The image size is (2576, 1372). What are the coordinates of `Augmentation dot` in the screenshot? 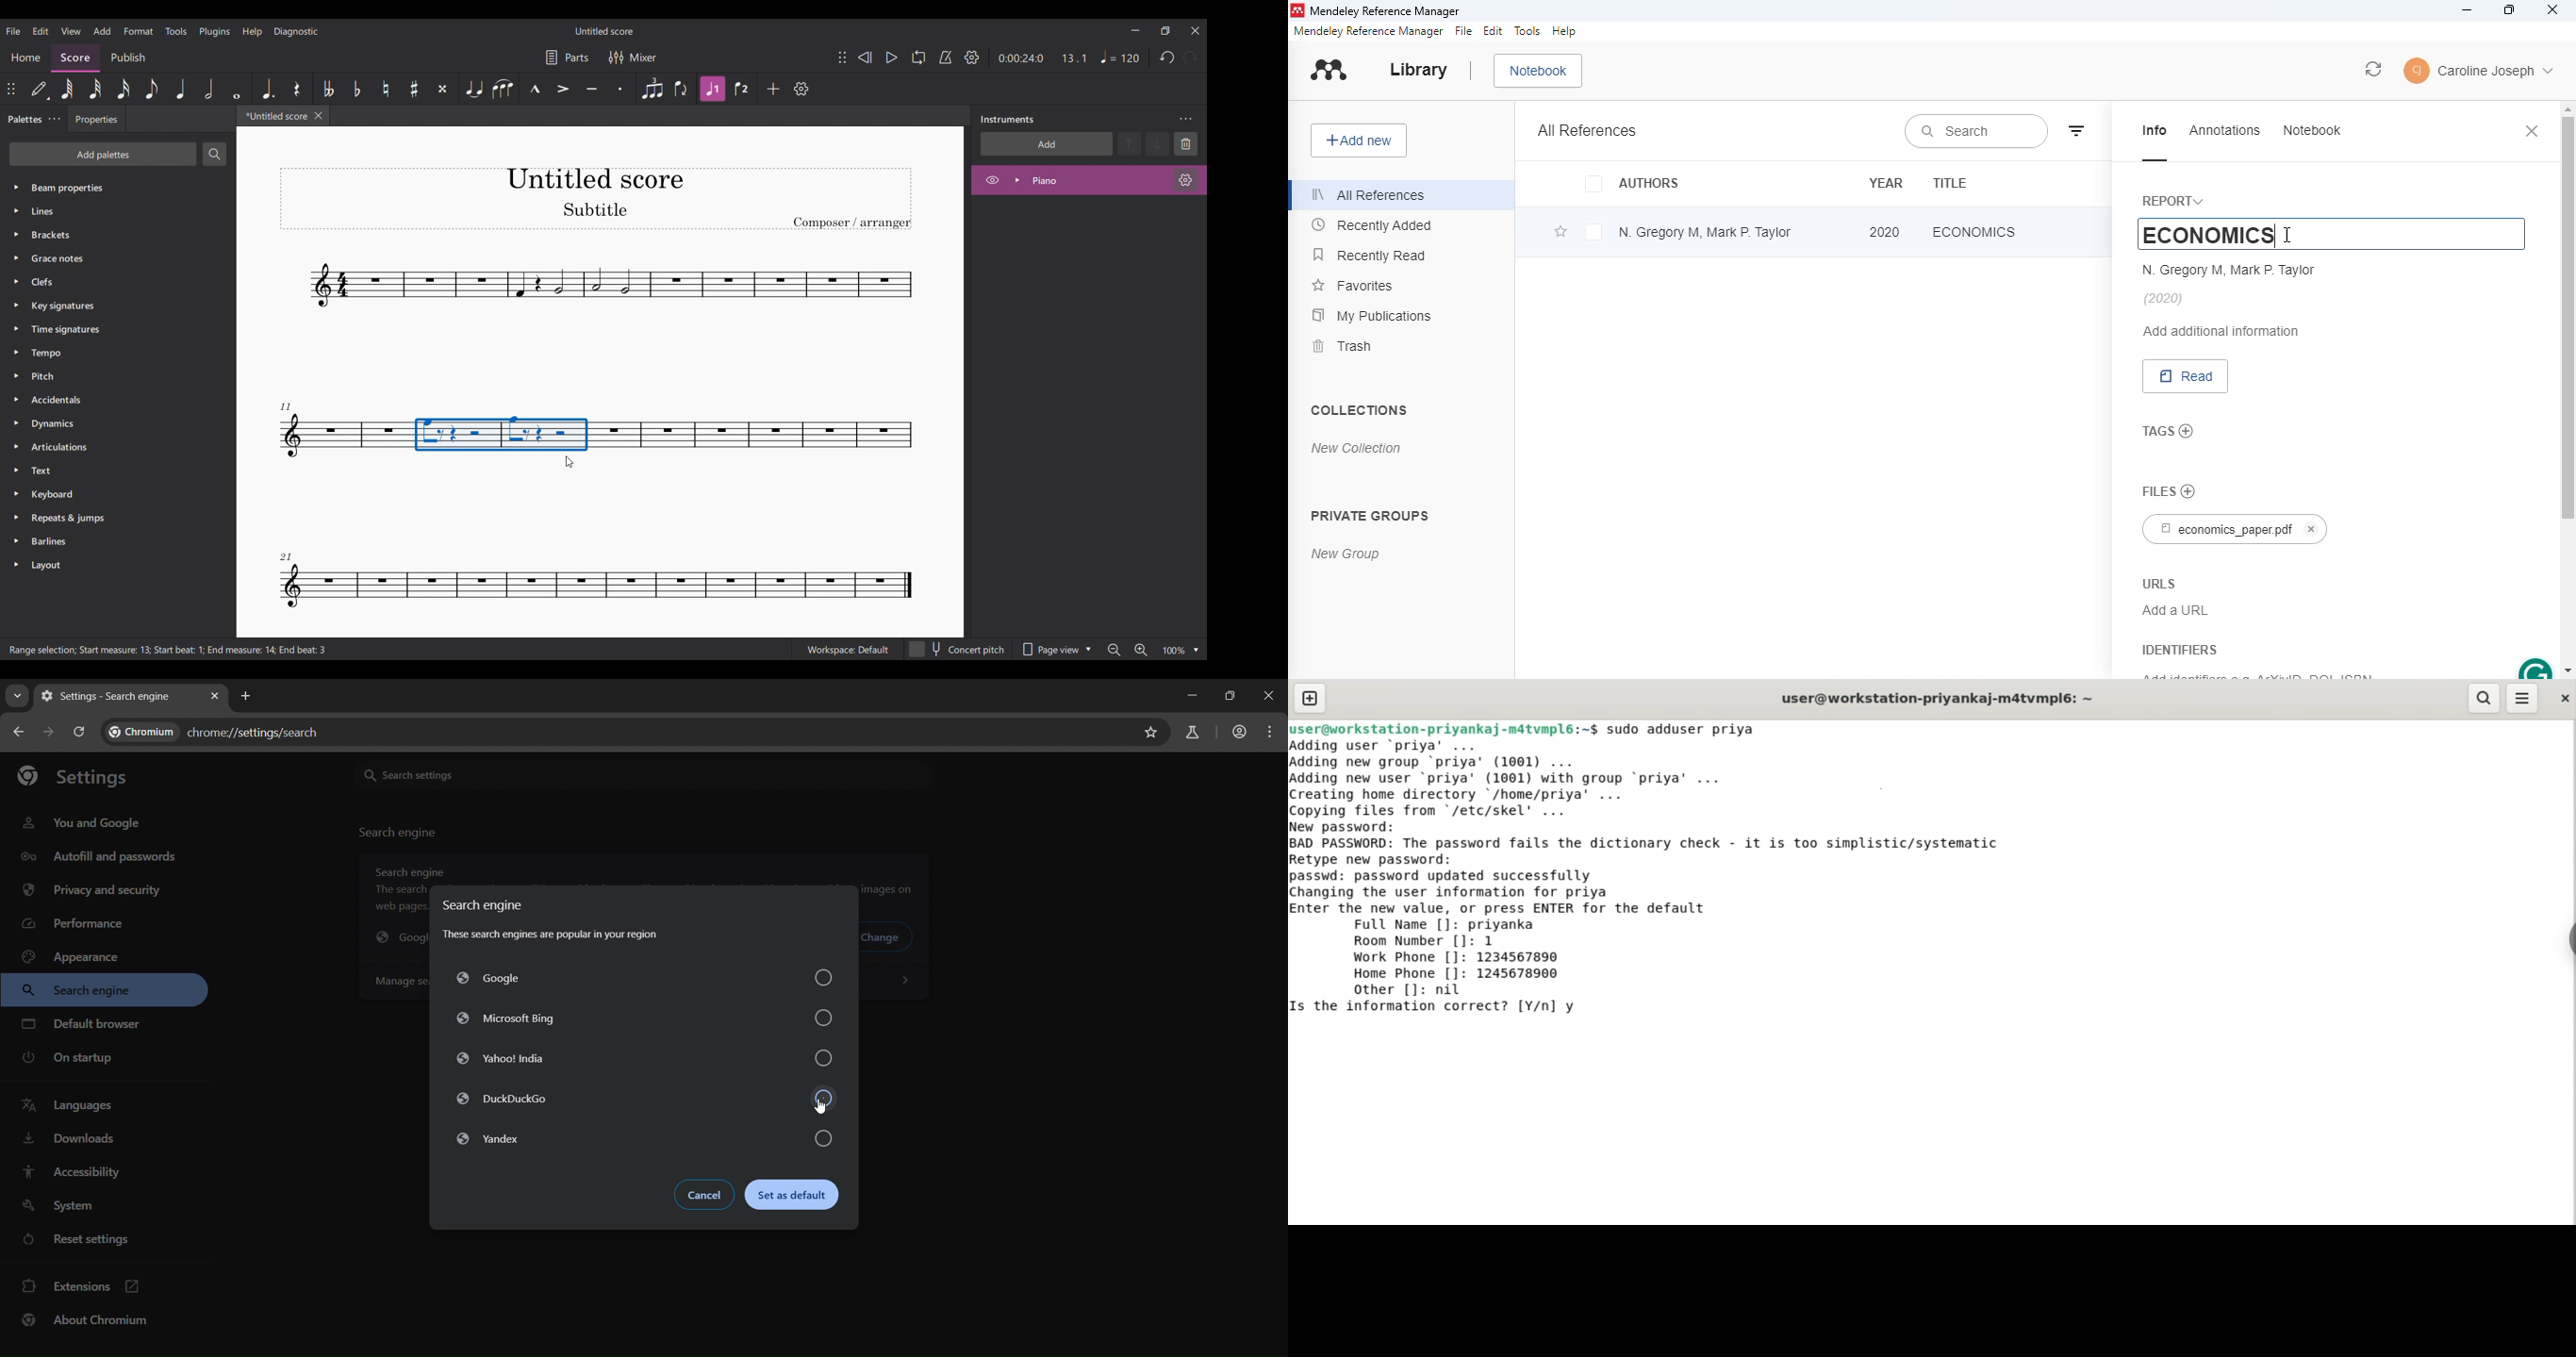 It's located at (267, 89).